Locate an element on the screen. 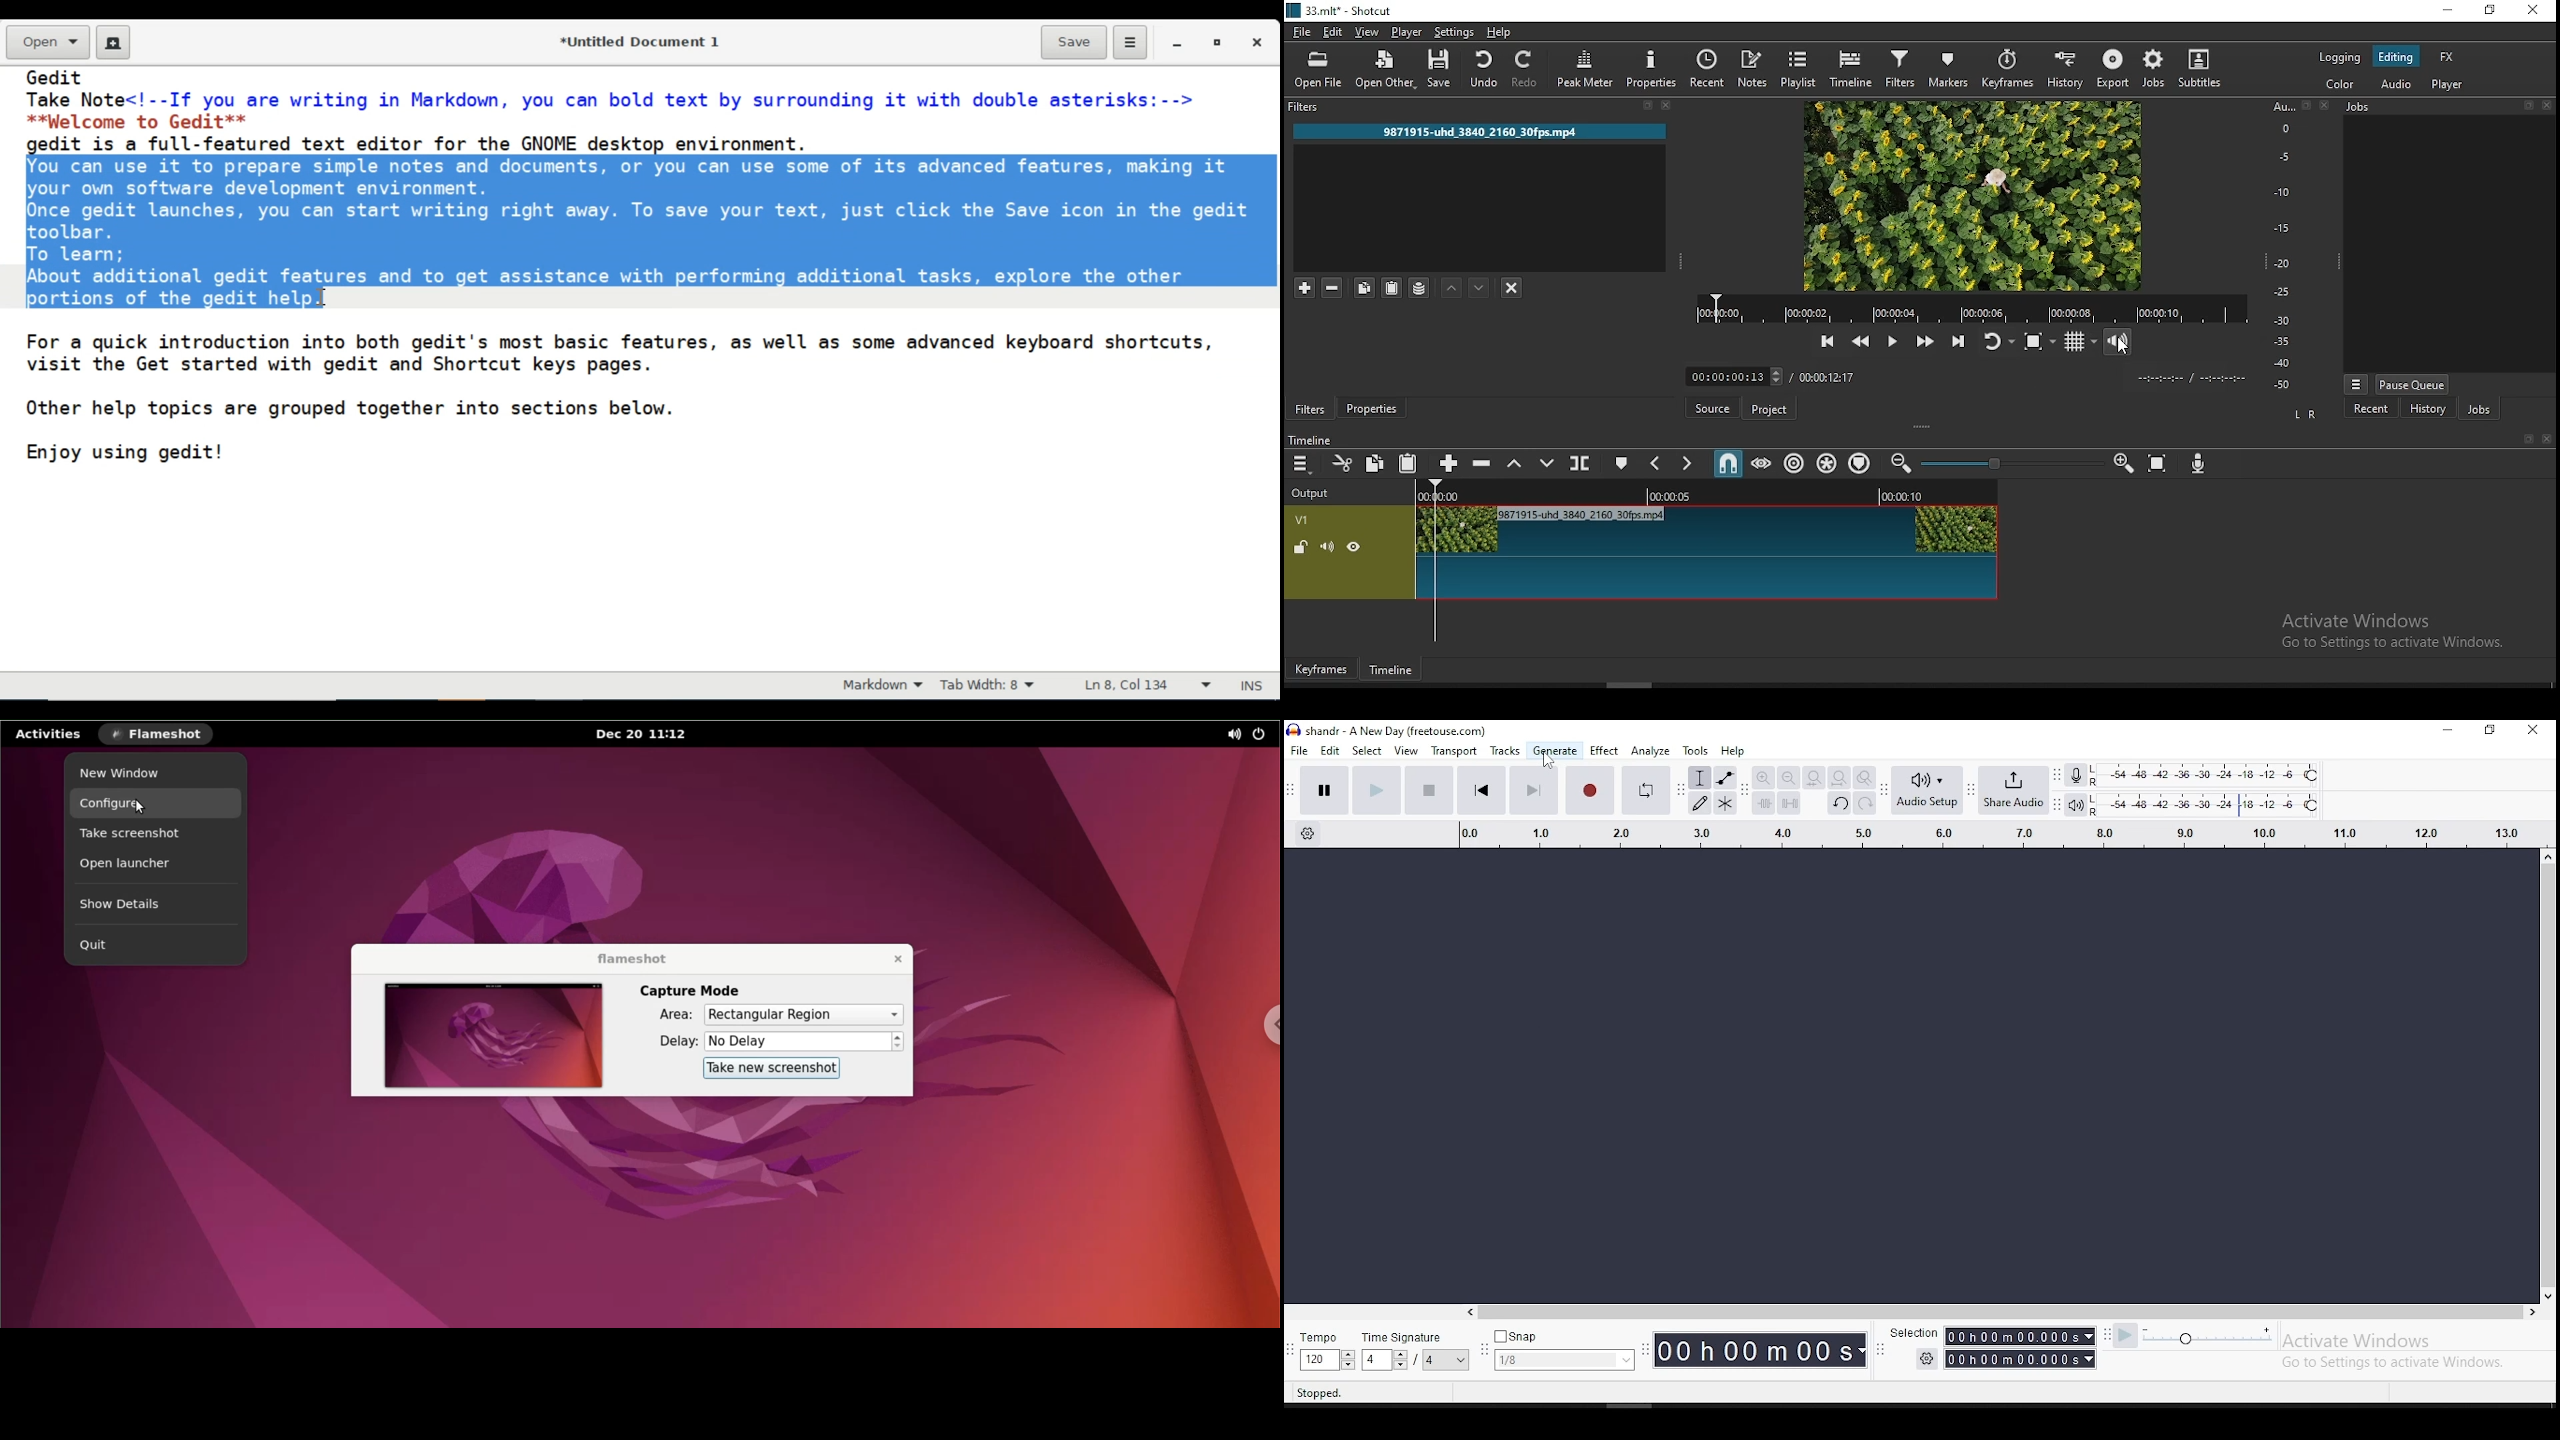 The height and width of the screenshot is (1456, 2576). undo is located at coordinates (1487, 68).